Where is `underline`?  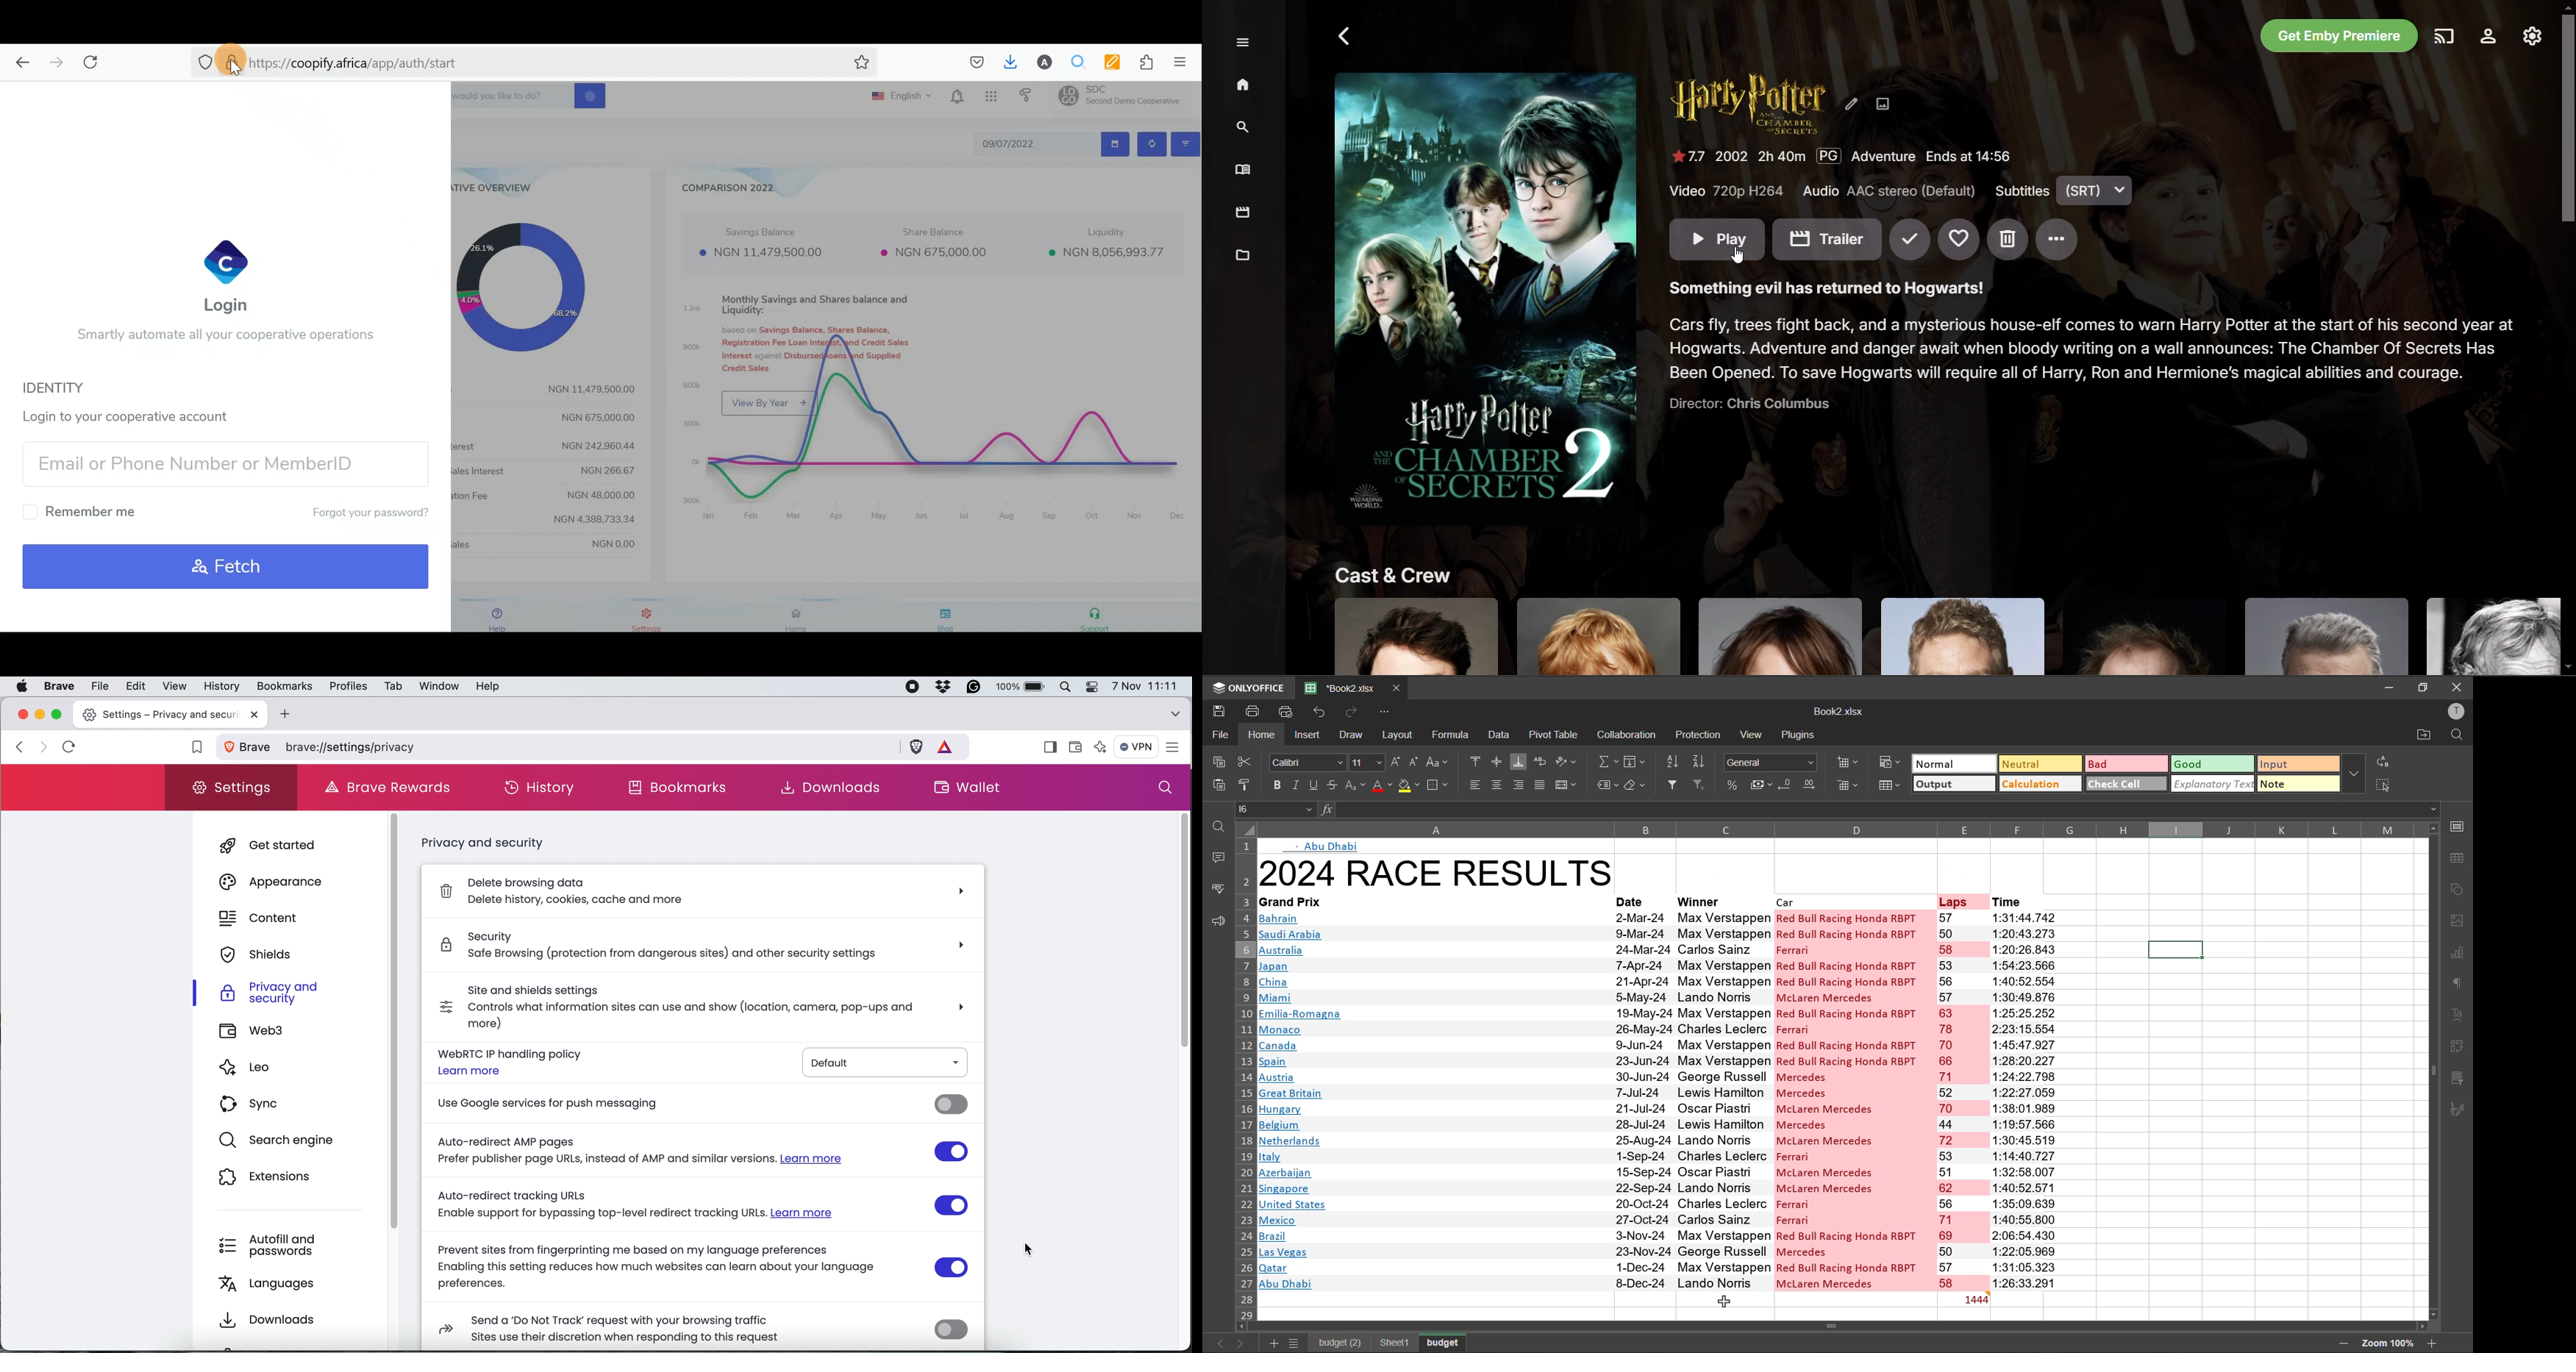
underline is located at coordinates (1313, 787).